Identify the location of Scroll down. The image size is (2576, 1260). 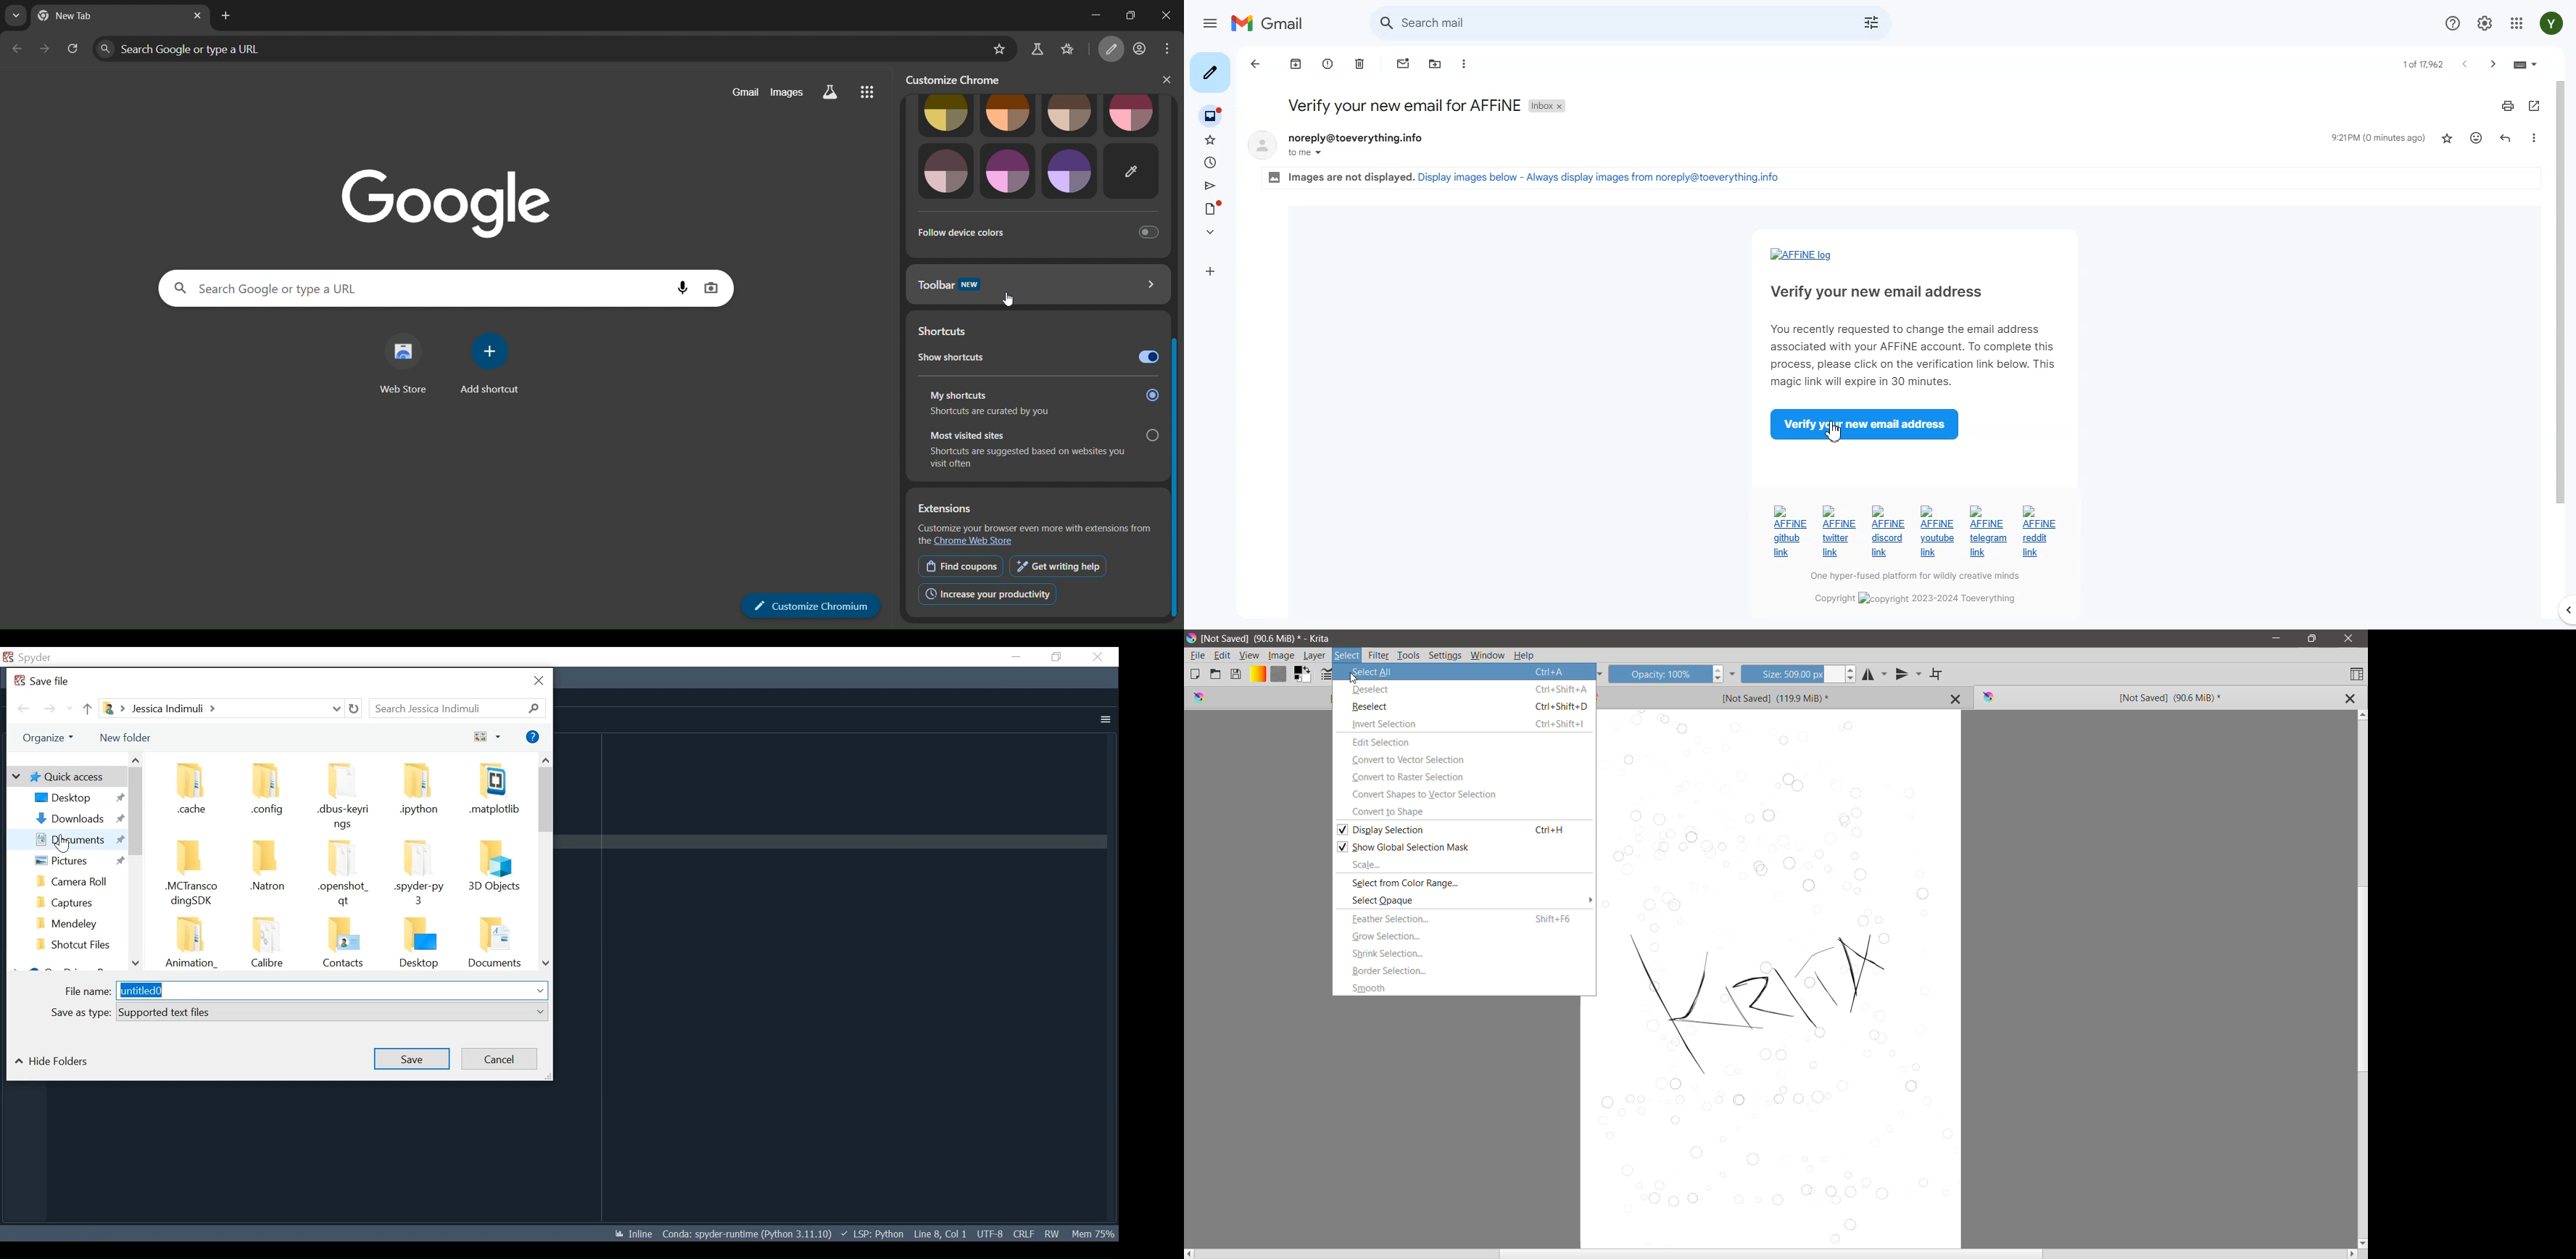
(547, 962).